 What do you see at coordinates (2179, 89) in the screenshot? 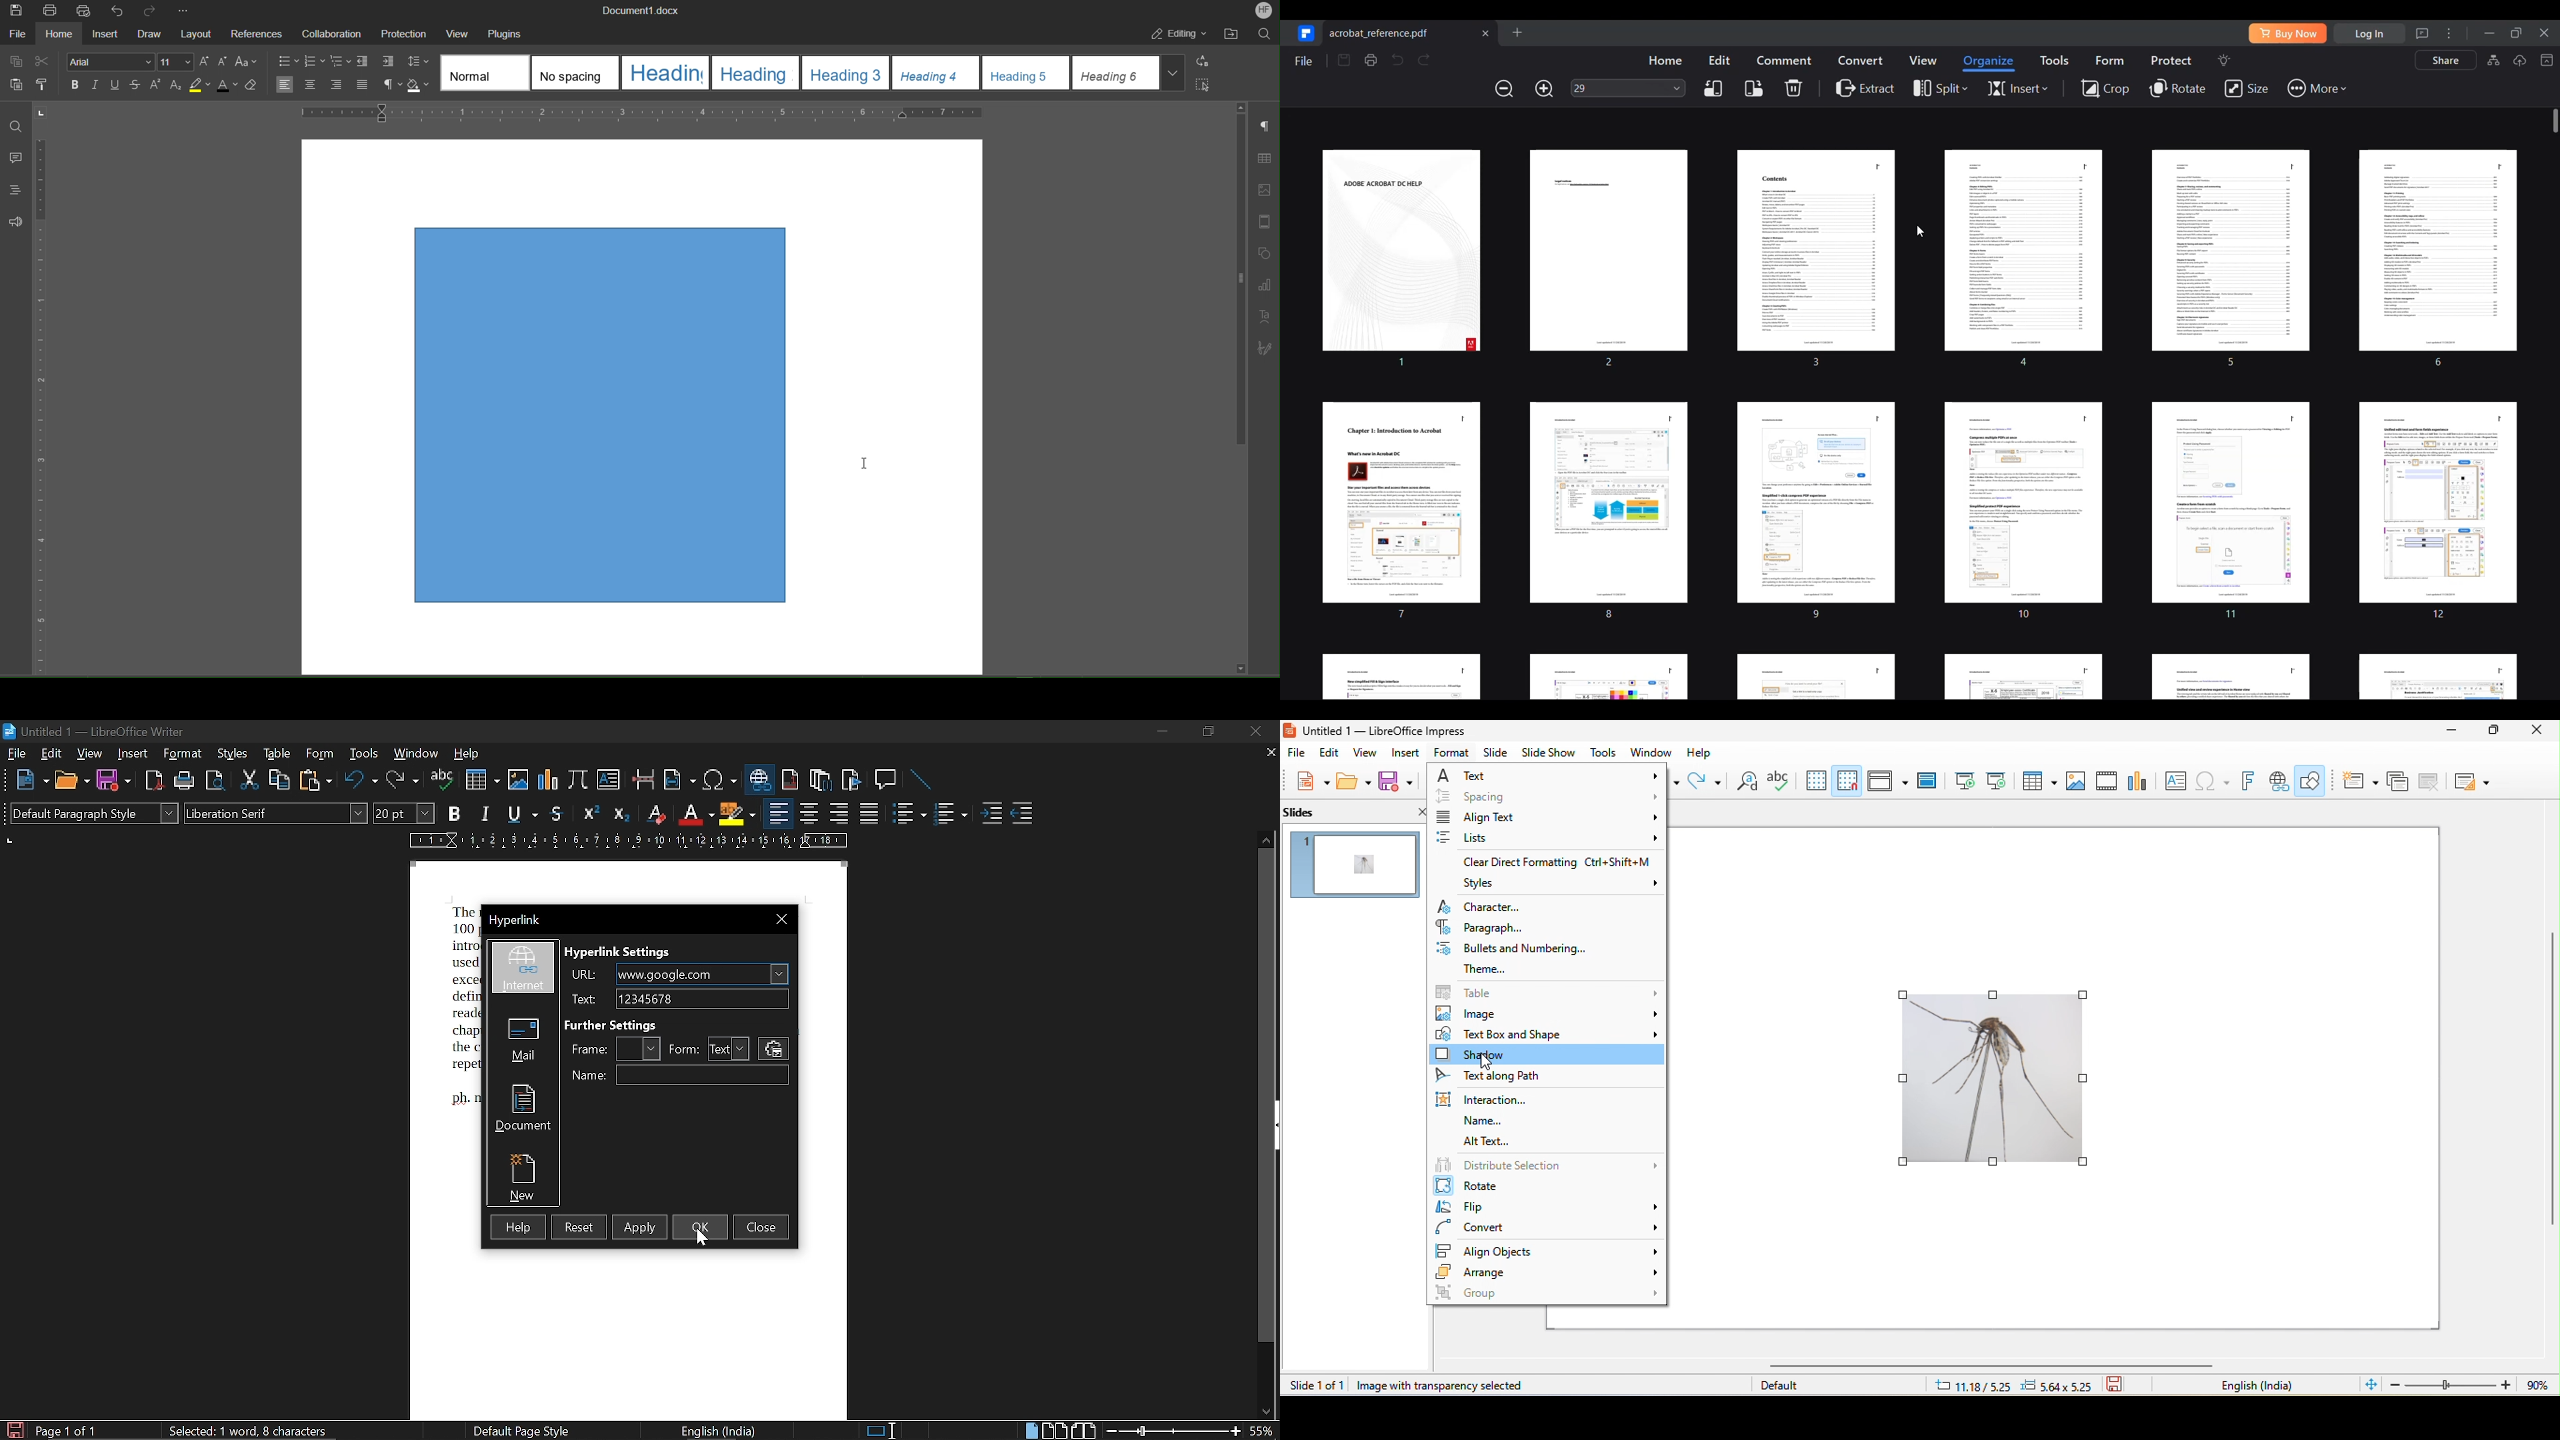
I see `Rotate page` at bounding box center [2179, 89].